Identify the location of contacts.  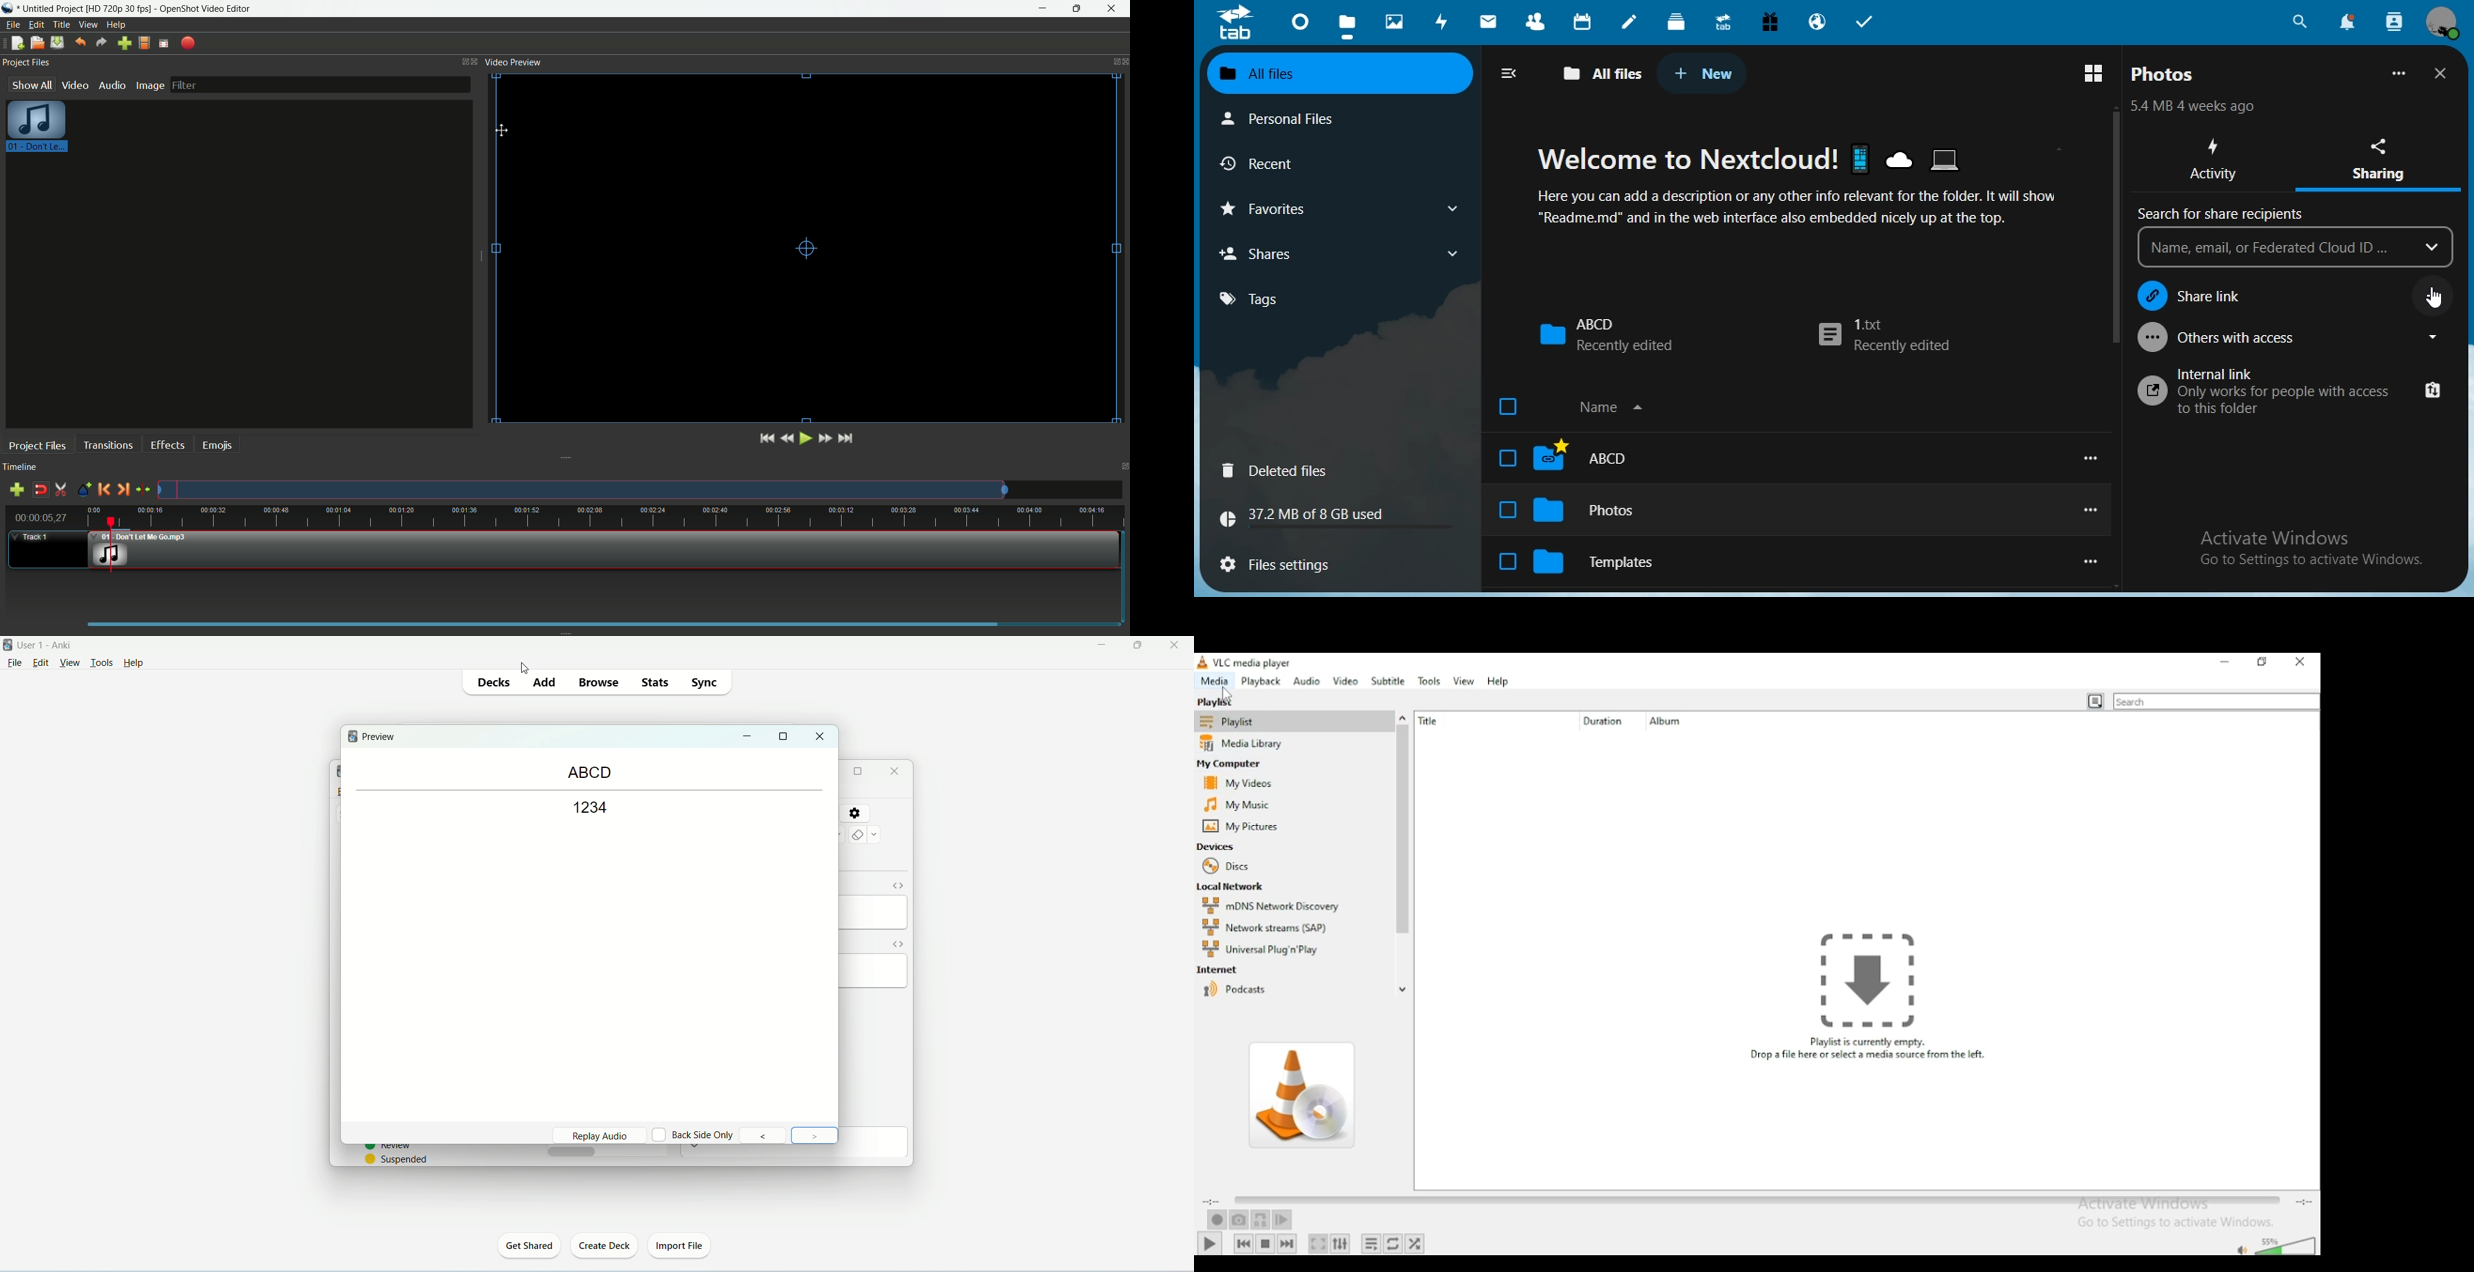
(1541, 23).